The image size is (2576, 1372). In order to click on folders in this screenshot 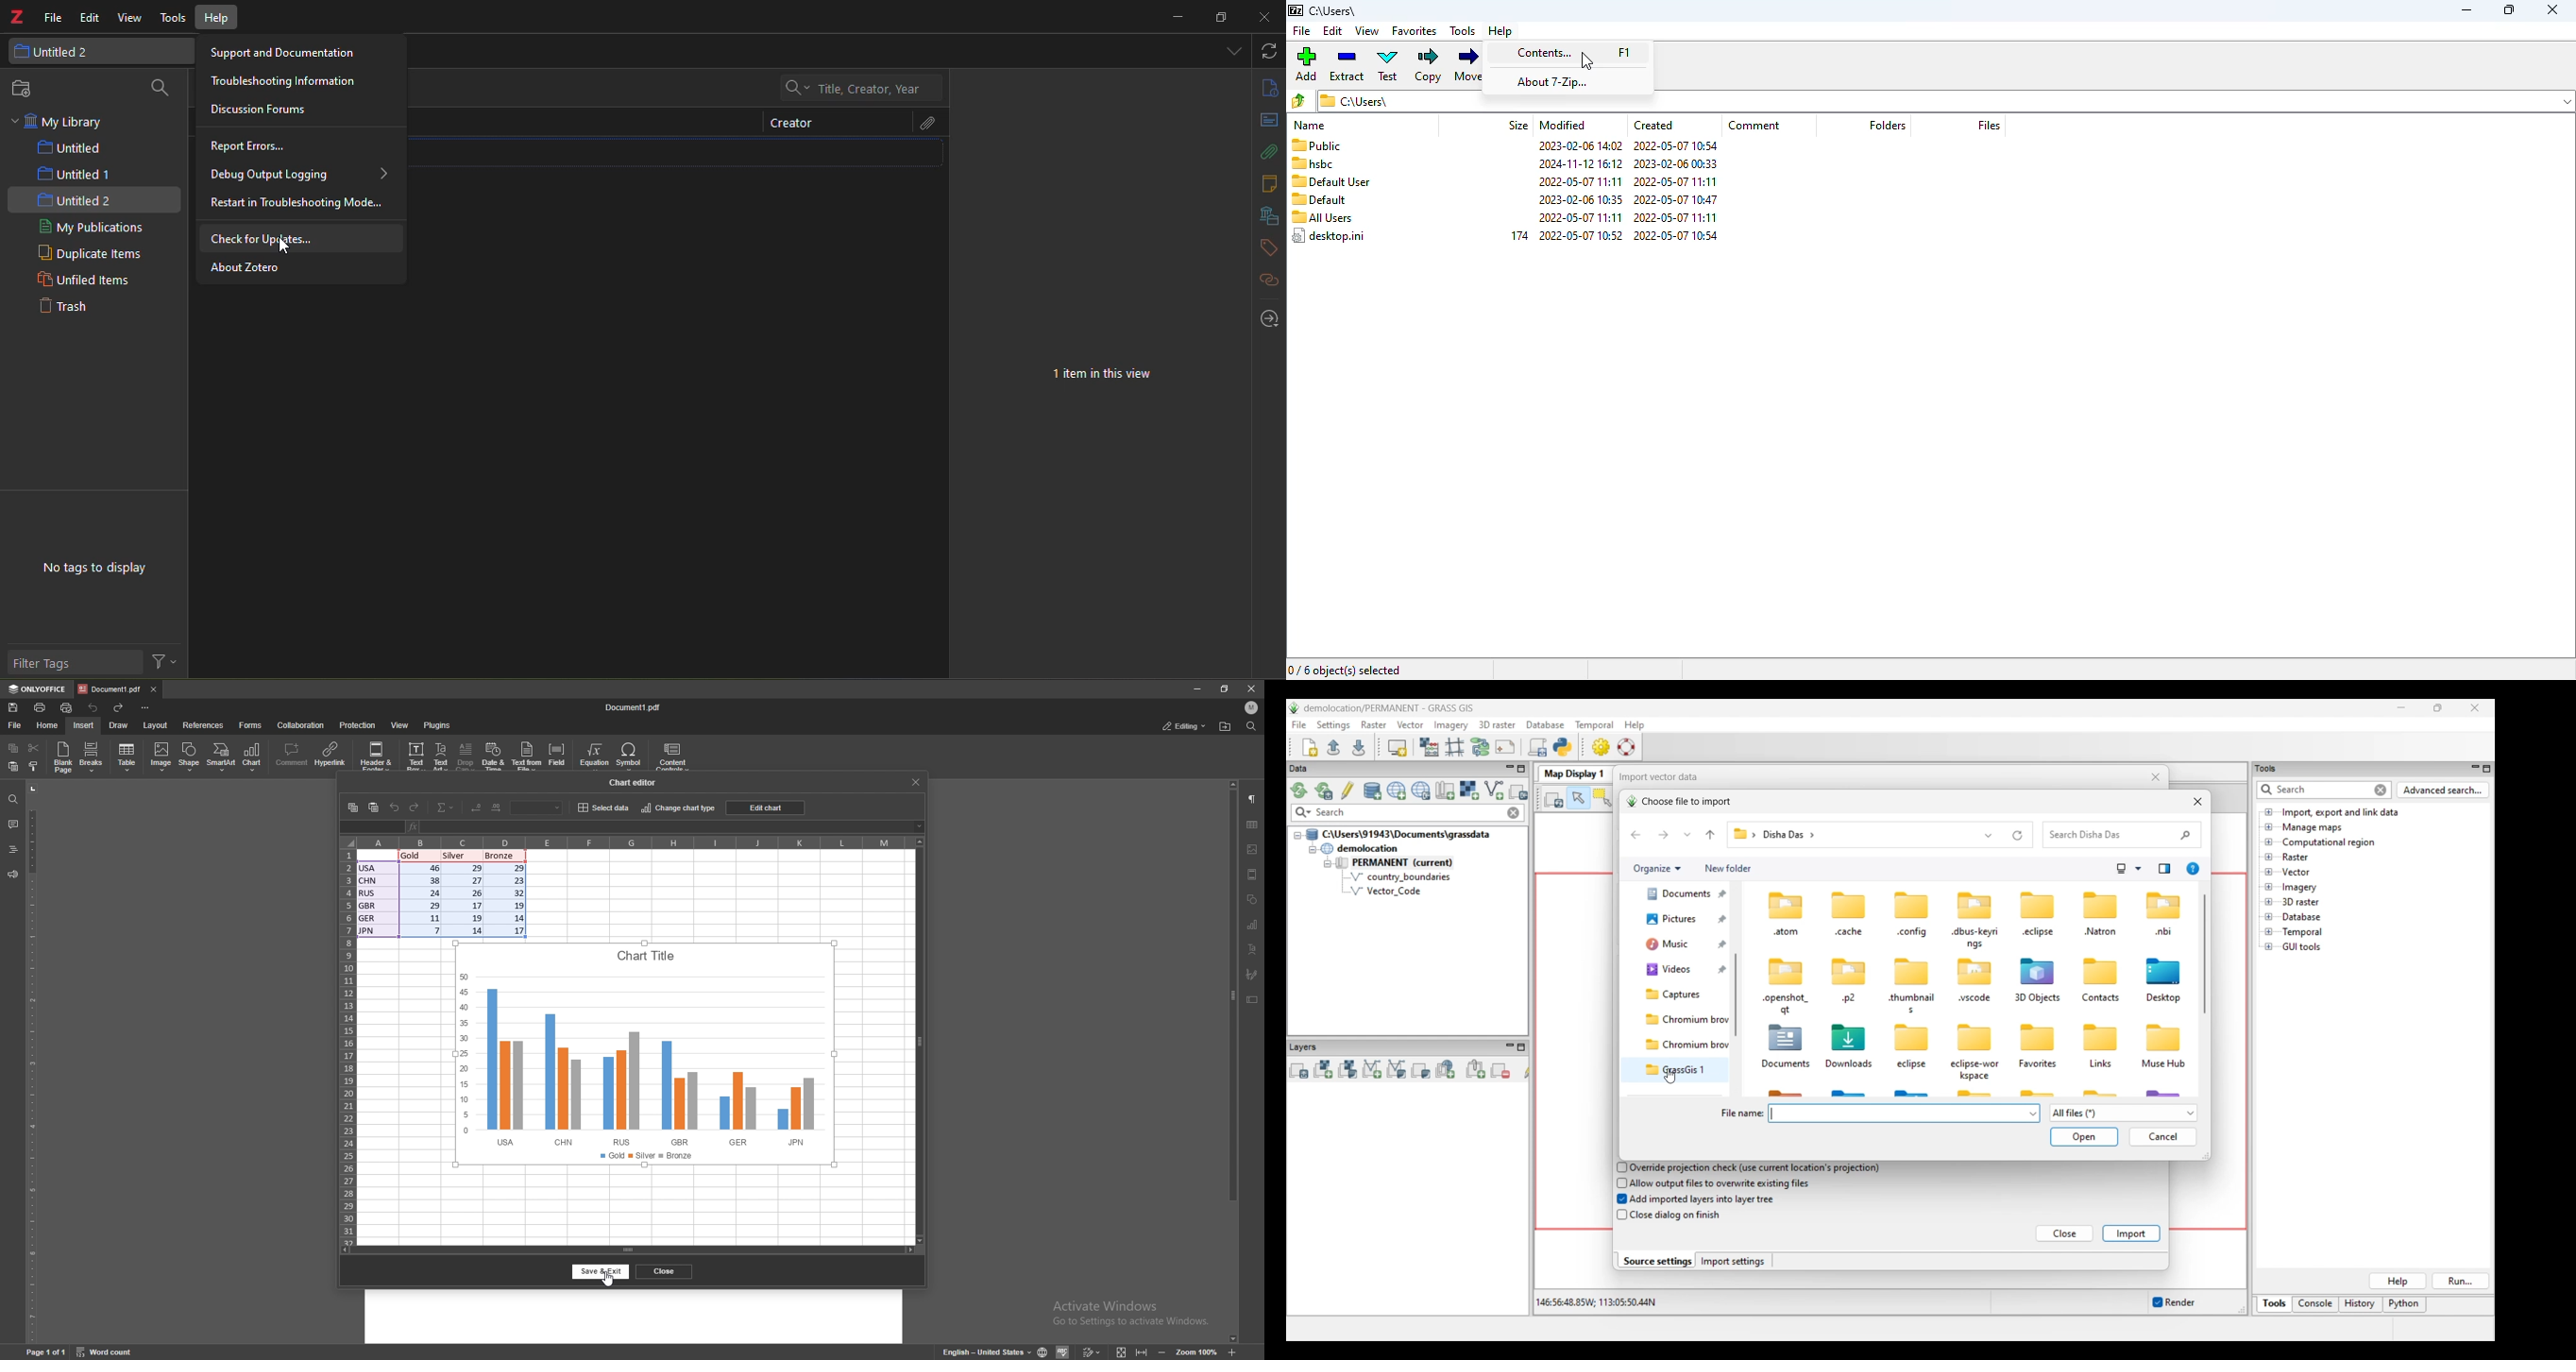, I will do `click(1886, 124)`.